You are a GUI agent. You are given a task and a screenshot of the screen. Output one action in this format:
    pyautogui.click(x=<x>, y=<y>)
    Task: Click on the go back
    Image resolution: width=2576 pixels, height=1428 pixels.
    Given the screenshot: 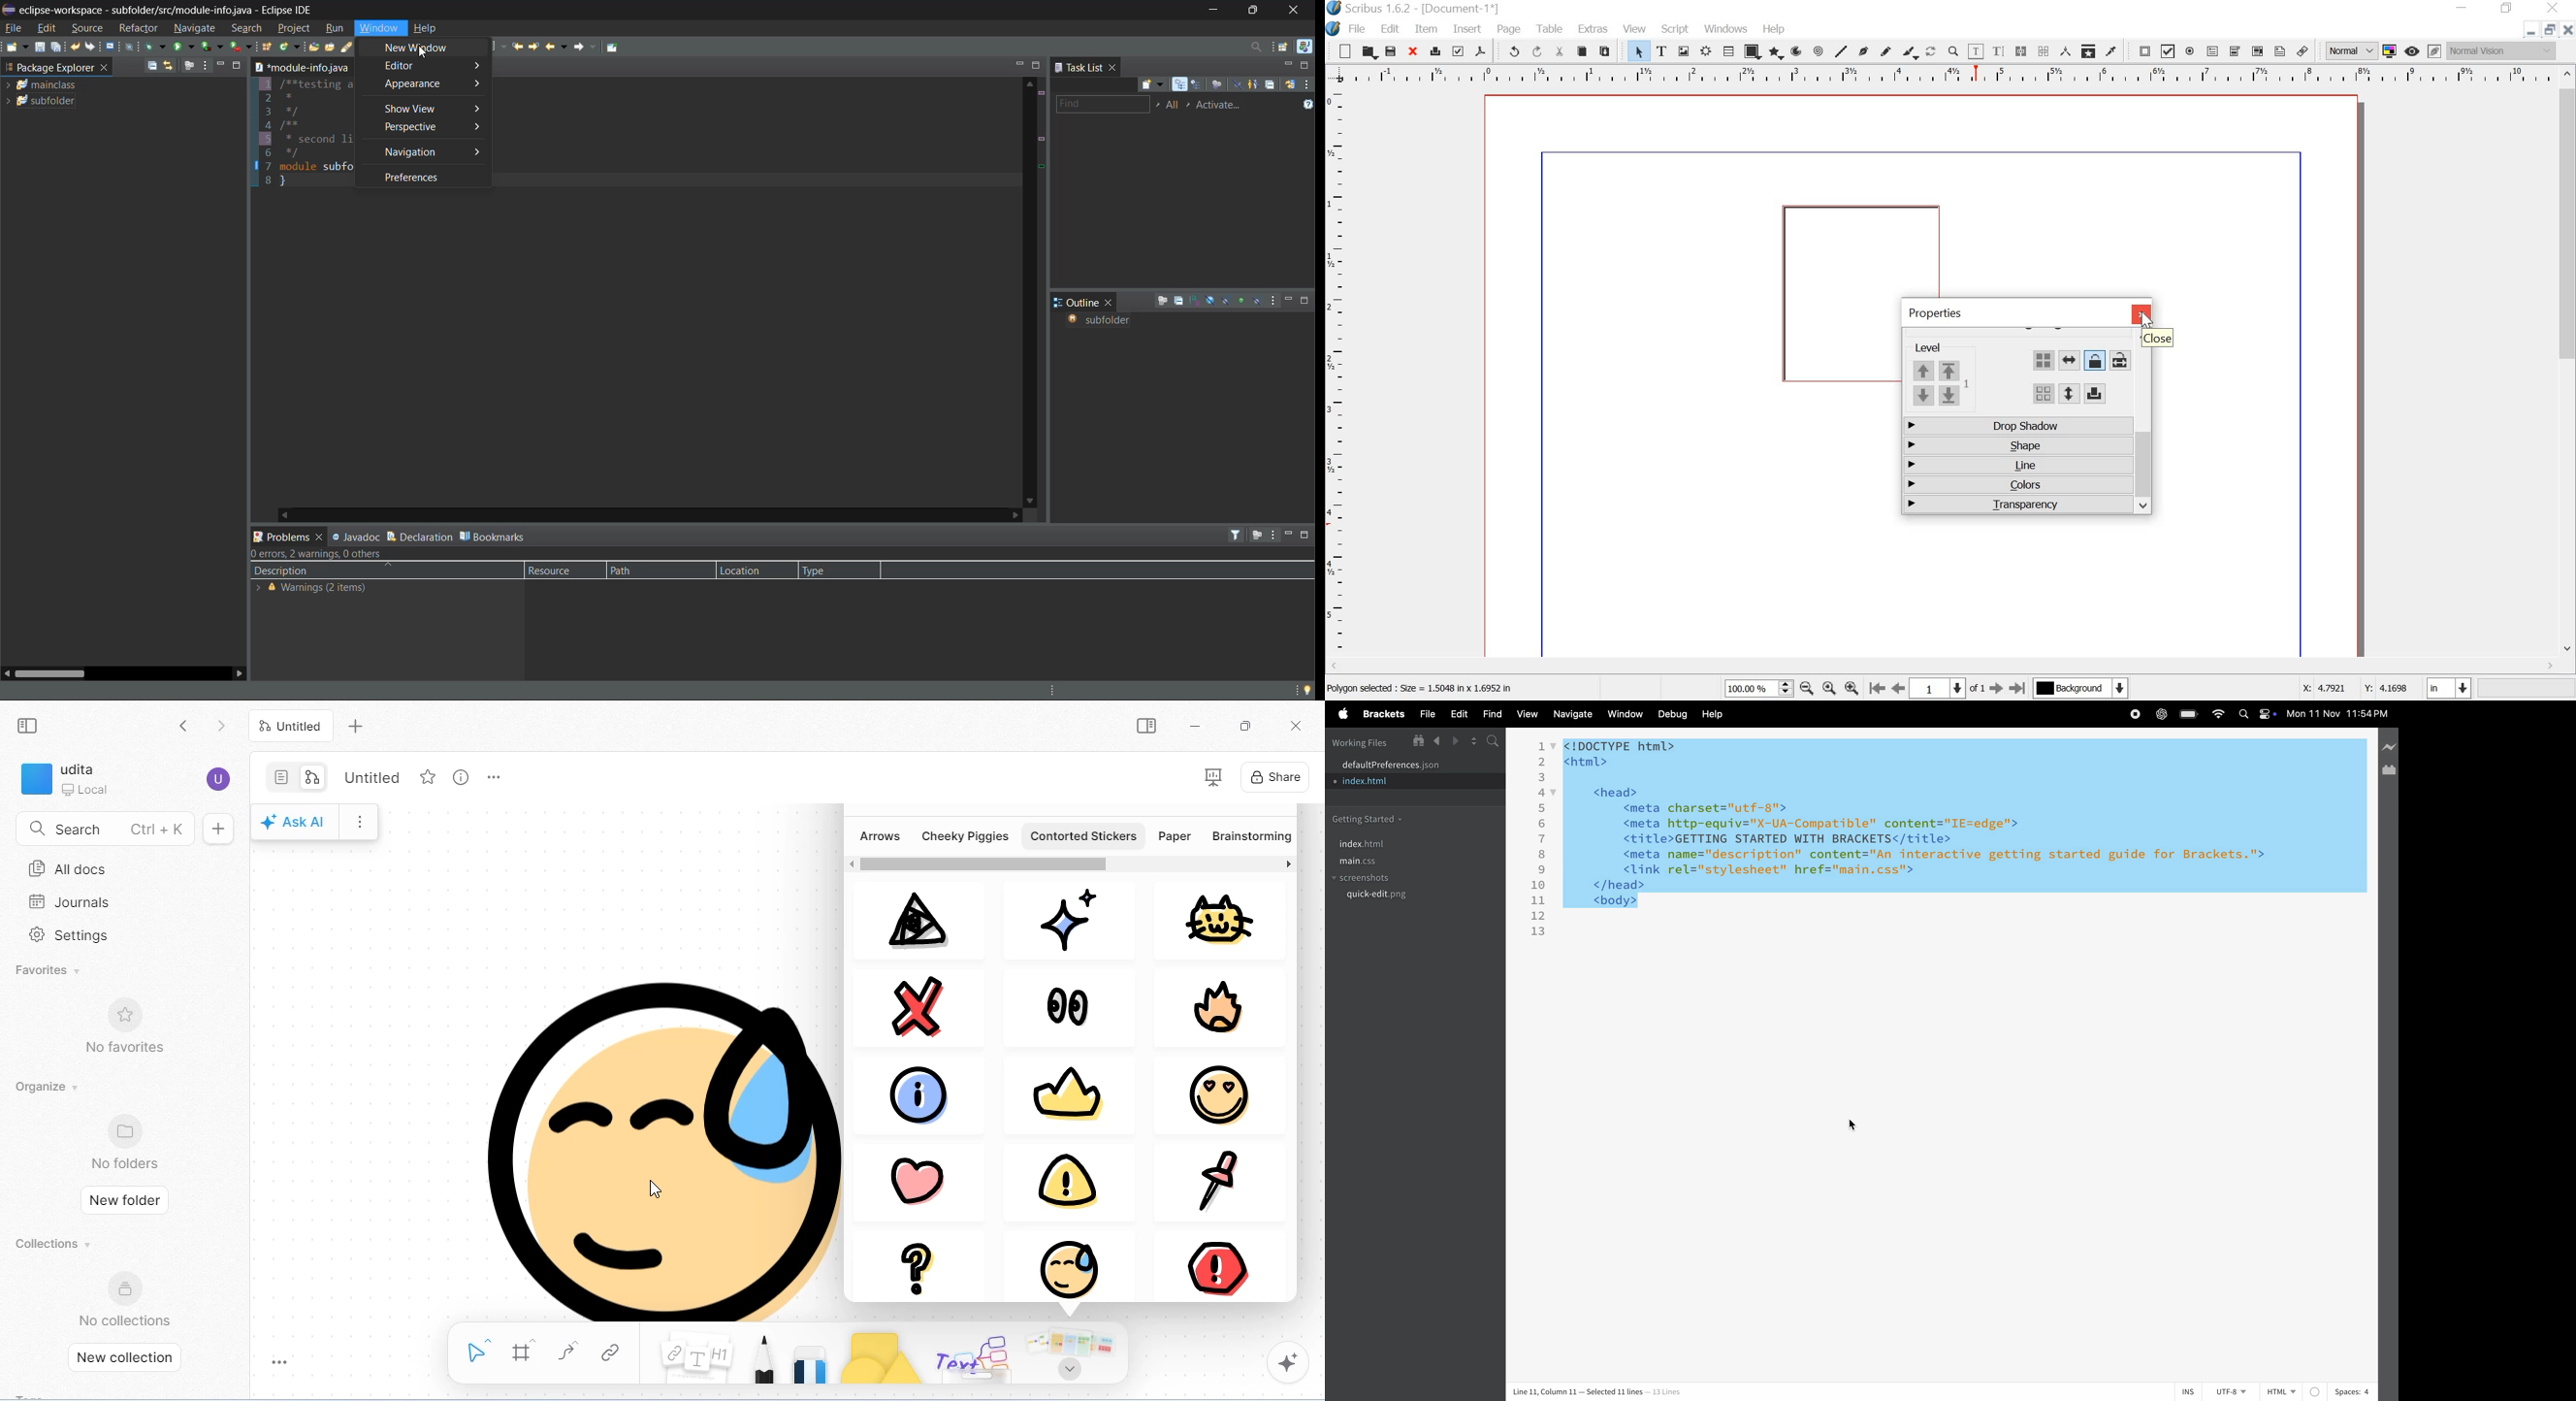 What is the action you would take?
    pyautogui.click(x=188, y=728)
    